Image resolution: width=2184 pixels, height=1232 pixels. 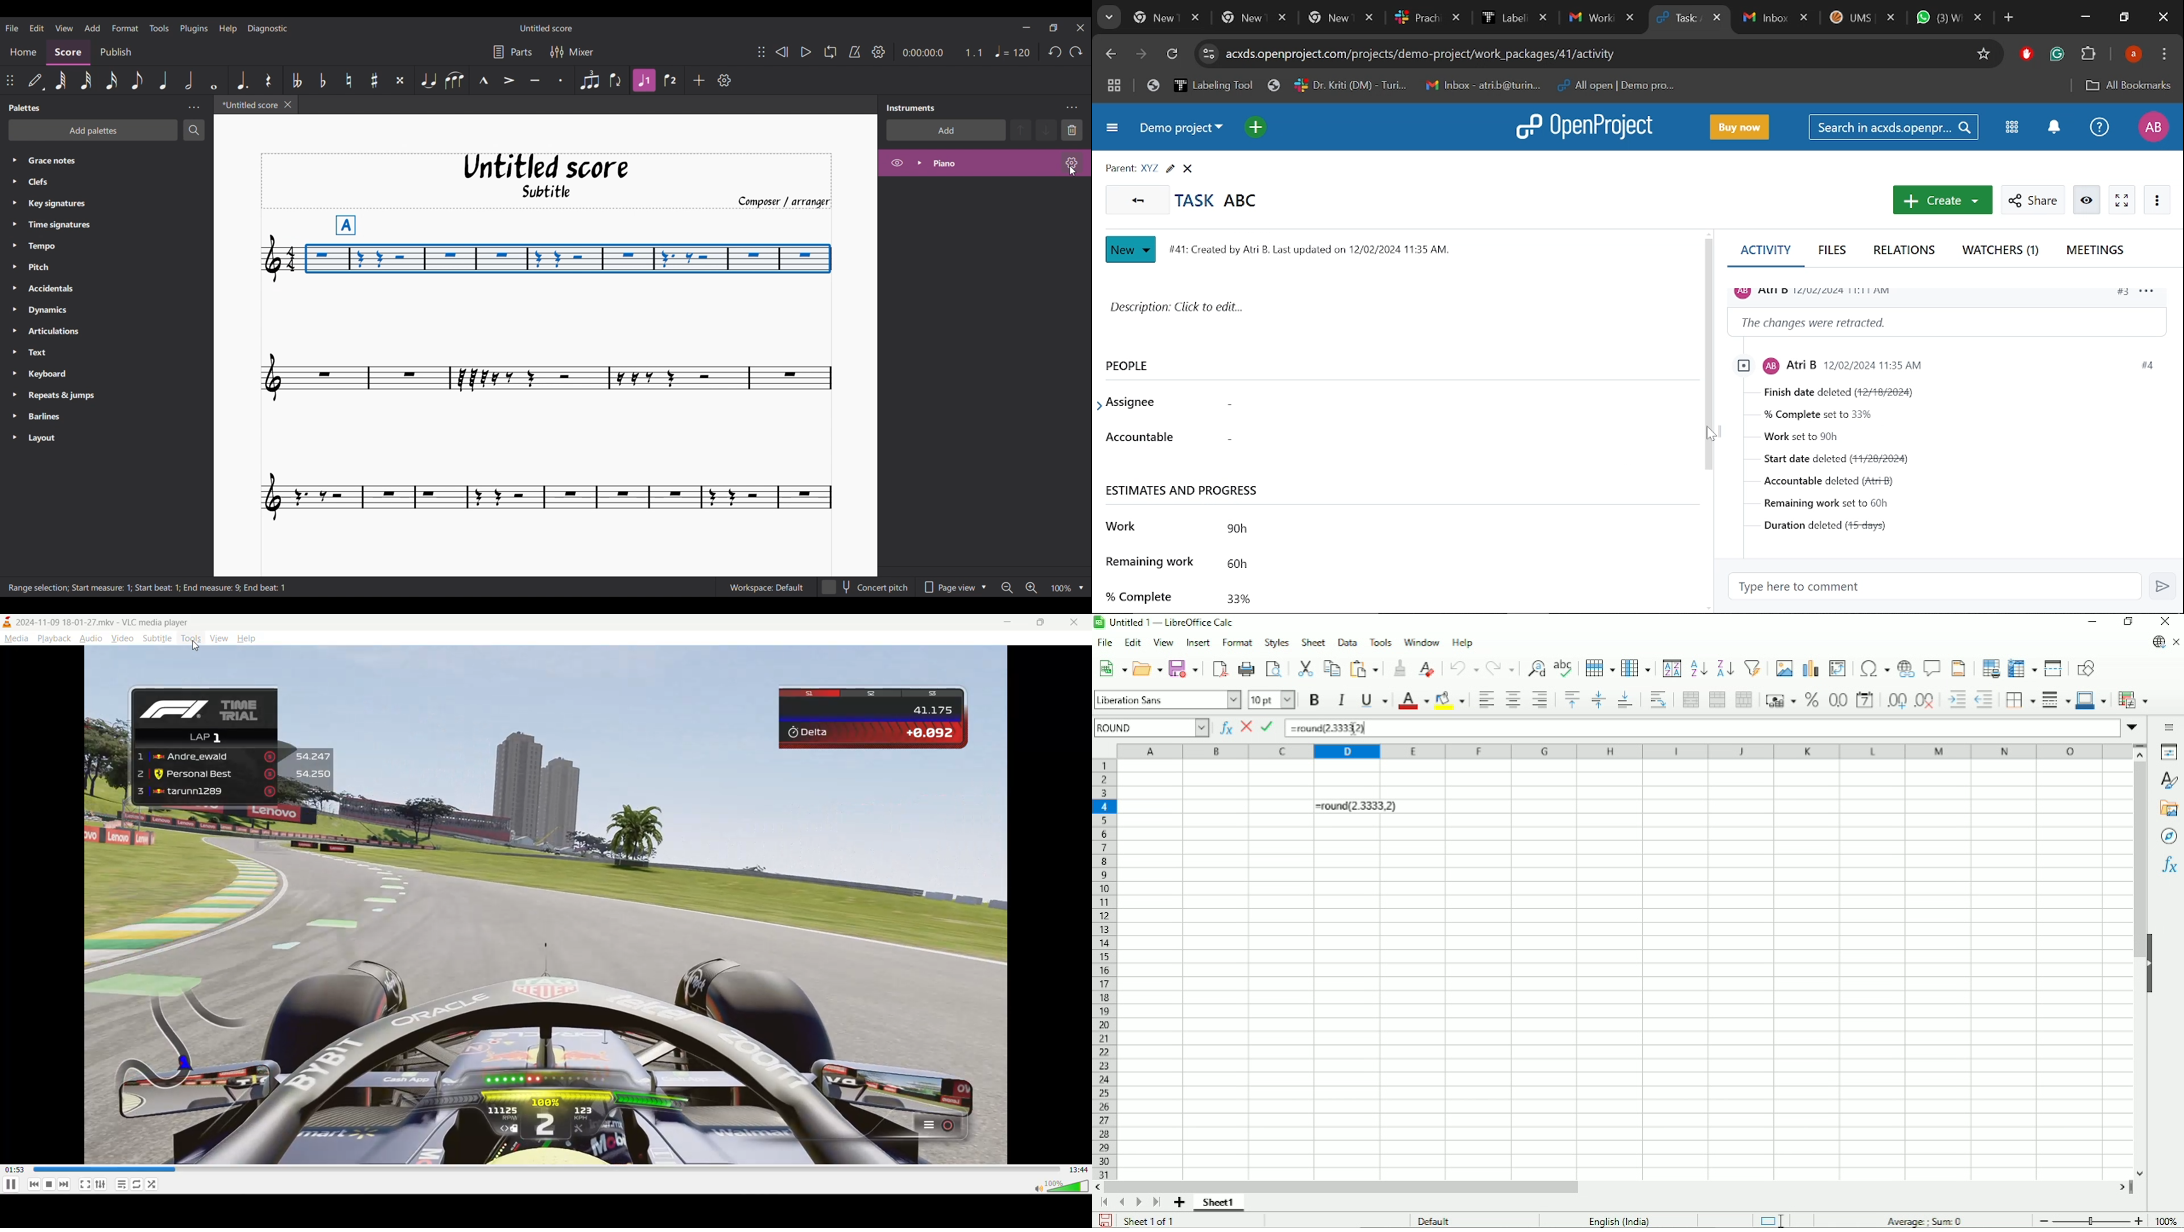 What do you see at coordinates (1637, 667) in the screenshot?
I see `Column` at bounding box center [1637, 667].